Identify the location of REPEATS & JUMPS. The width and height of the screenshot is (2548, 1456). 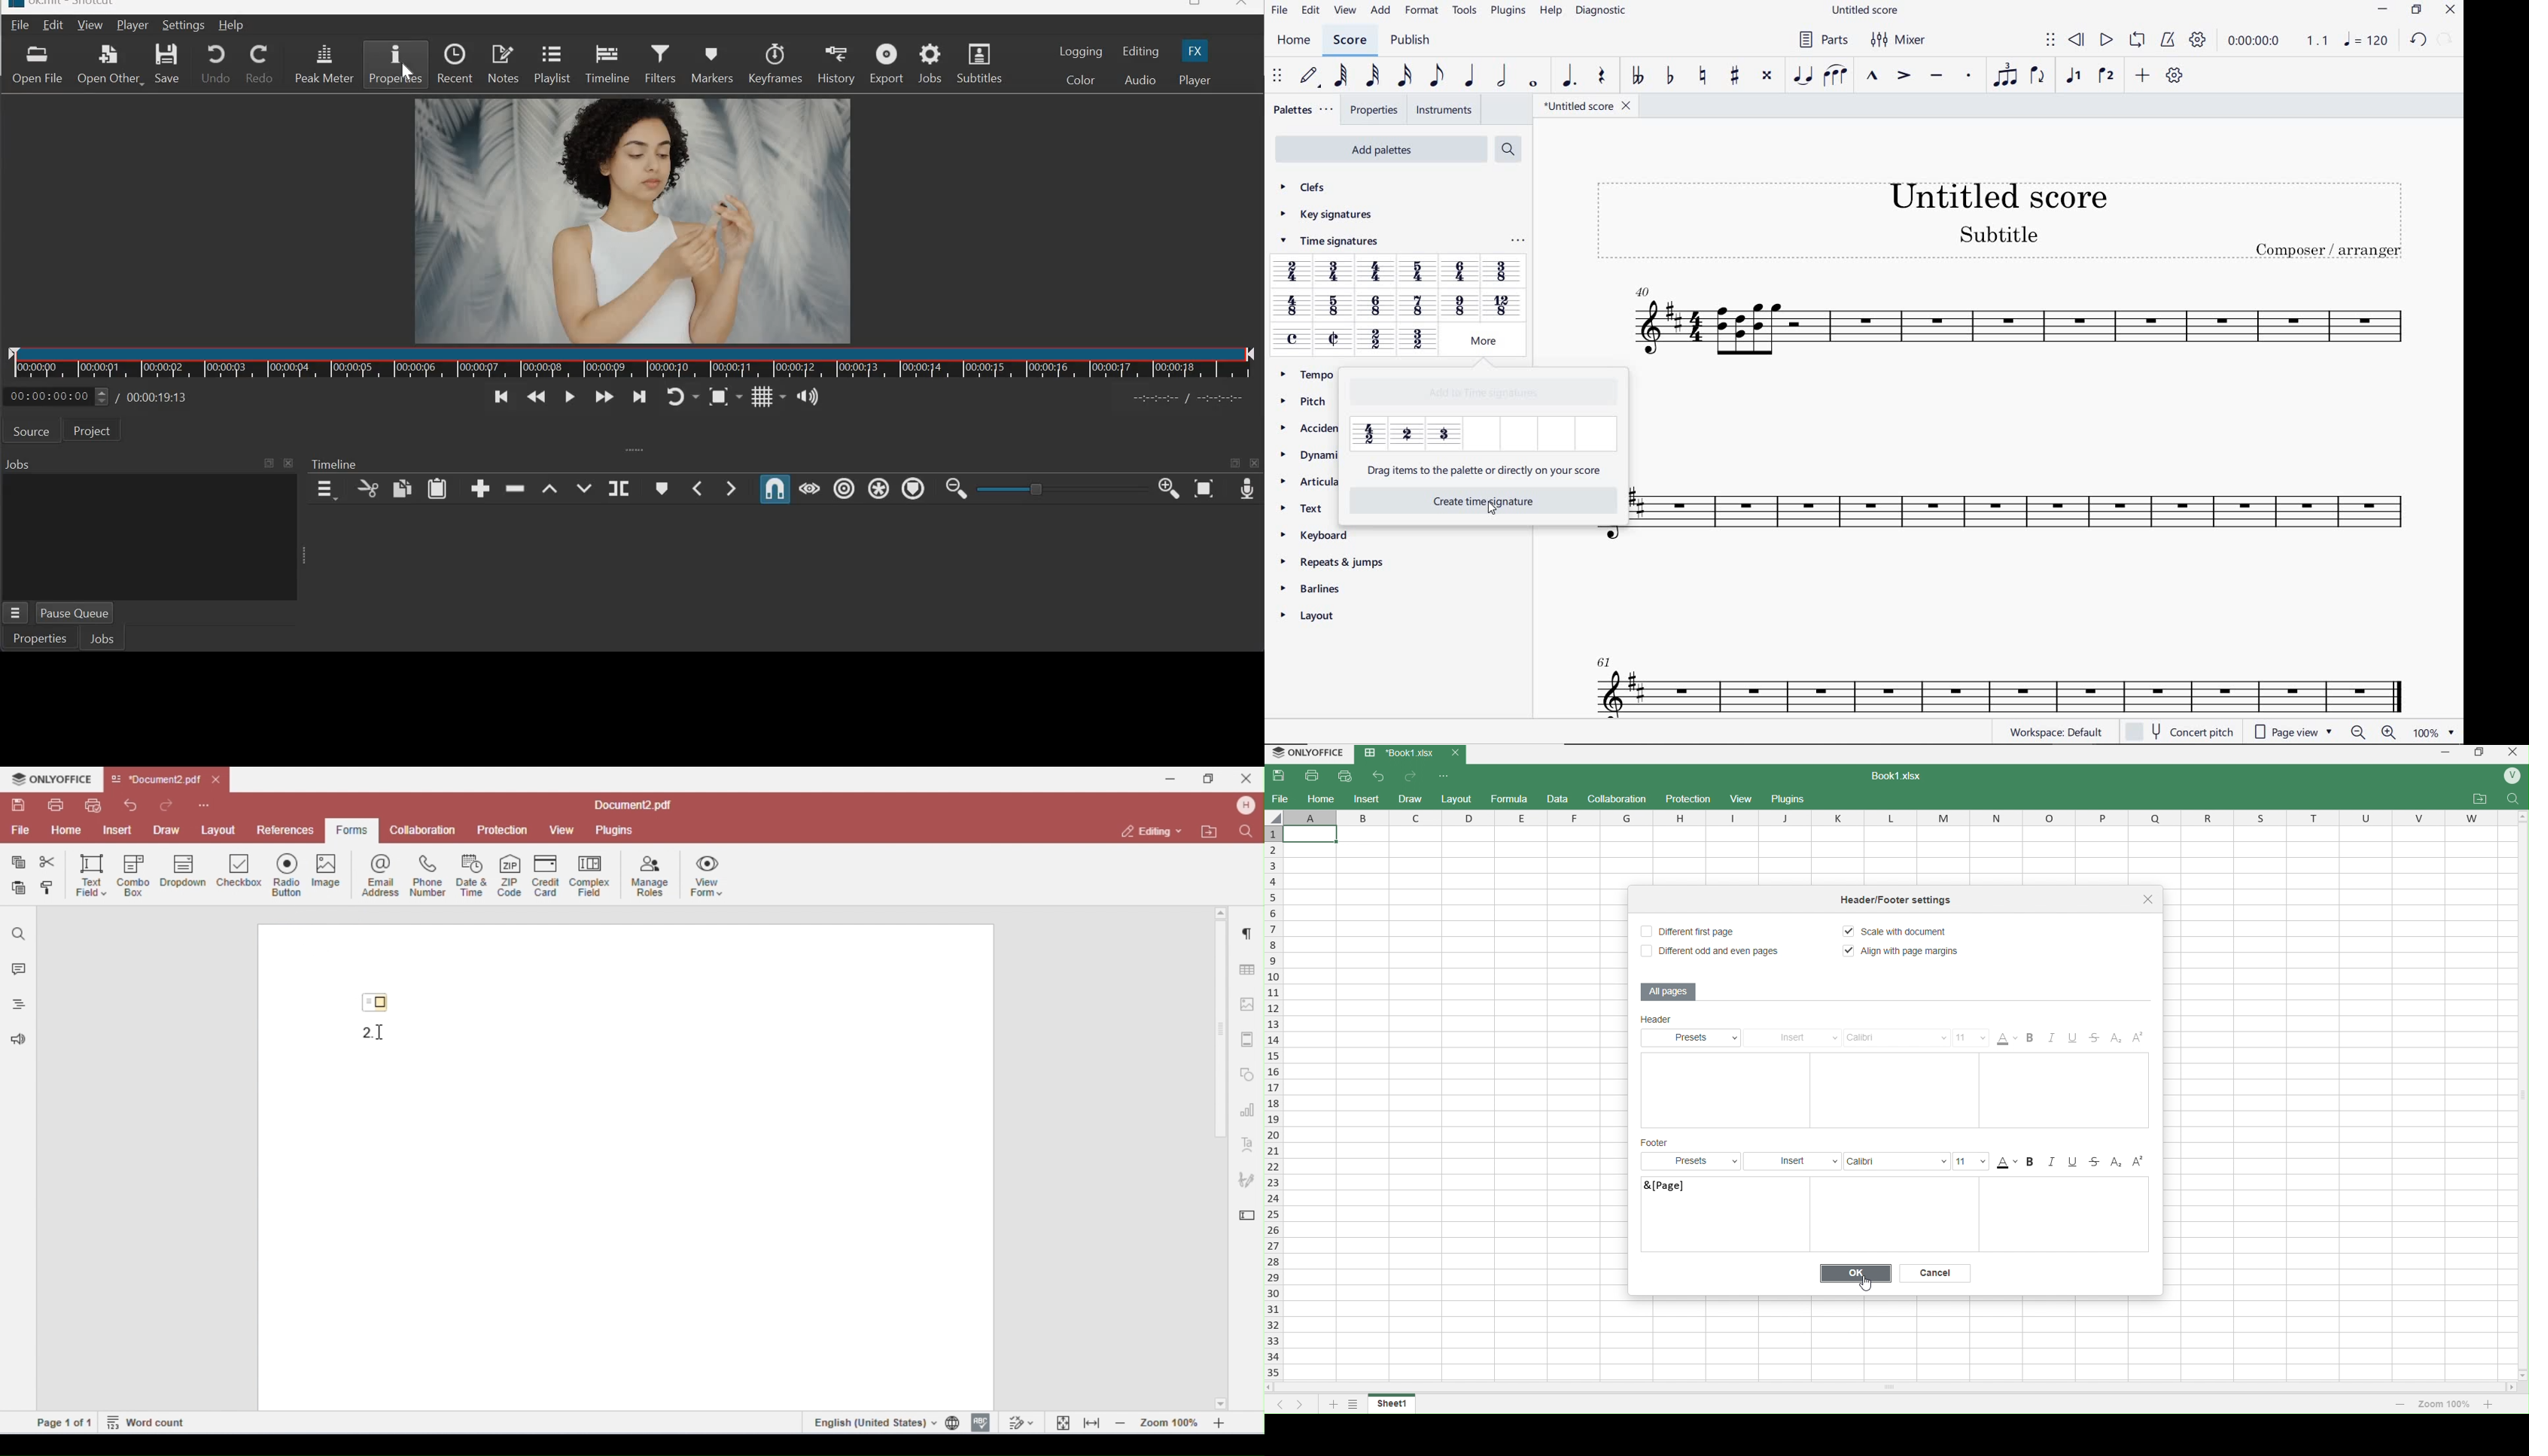
(1334, 559).